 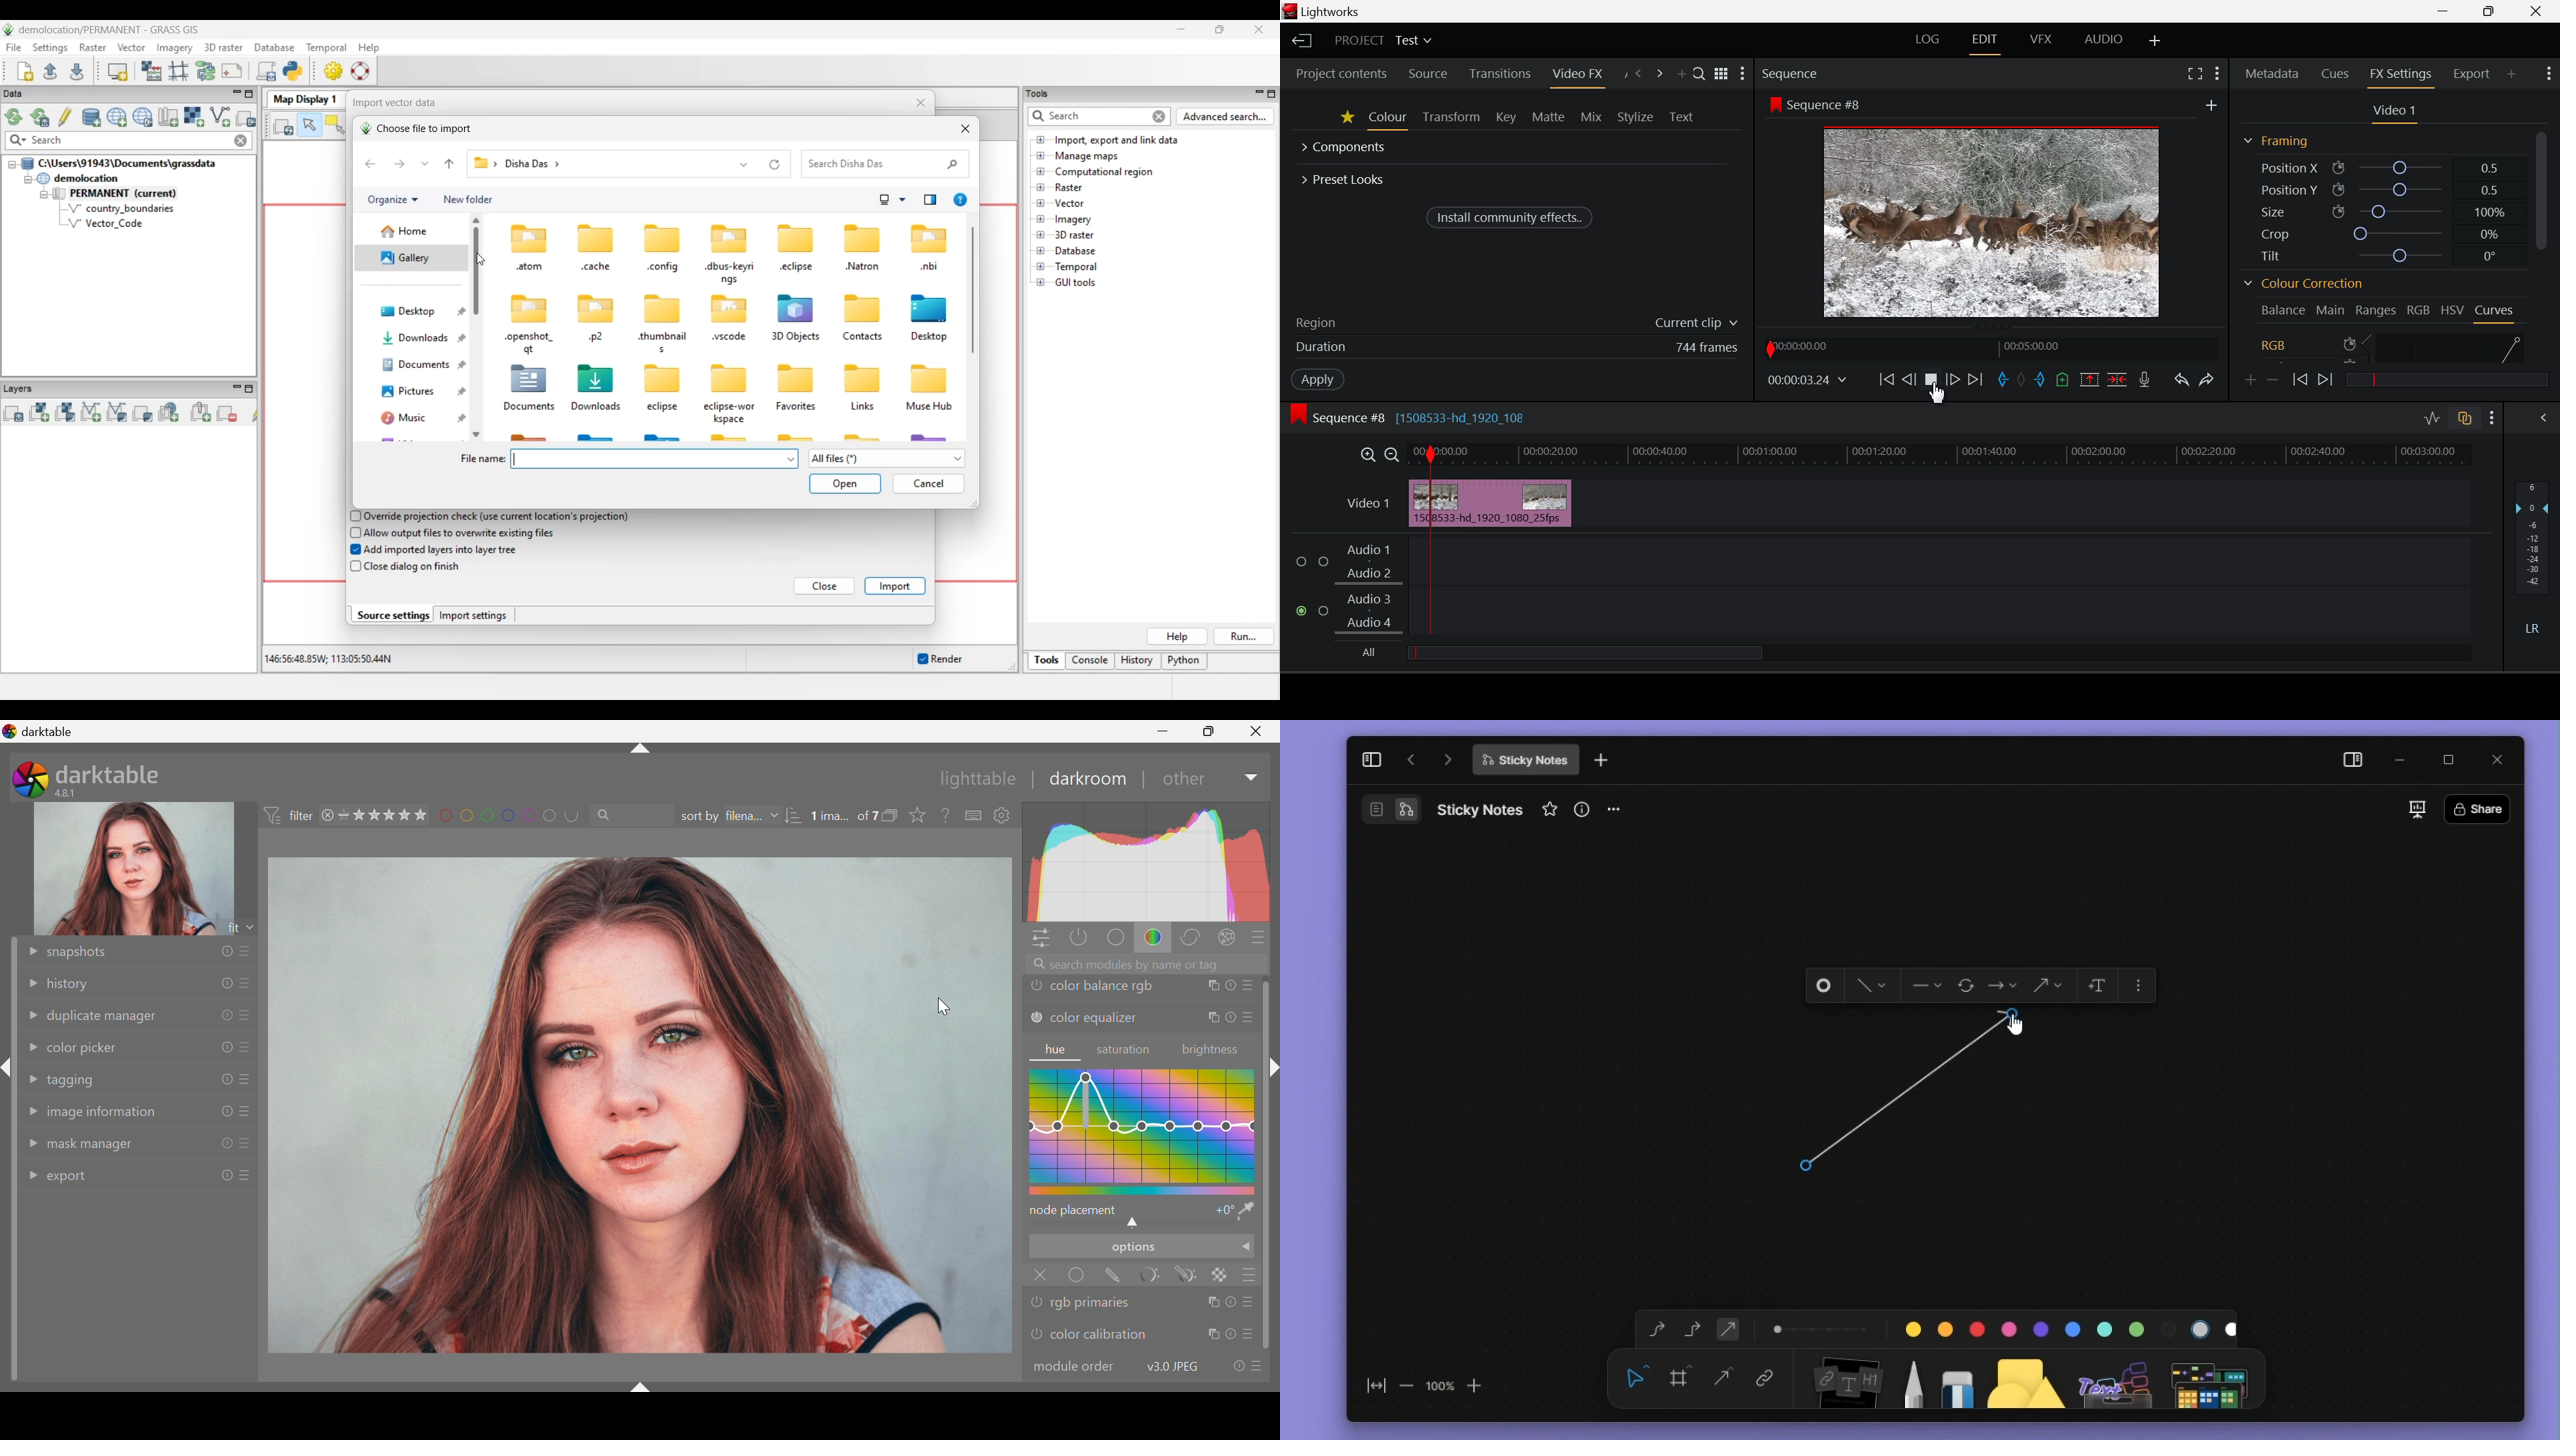 What do you see at coordinates (1095, 1021) in the screenshot?
I see `color equalizer` at bounding box center [1095, 1021].